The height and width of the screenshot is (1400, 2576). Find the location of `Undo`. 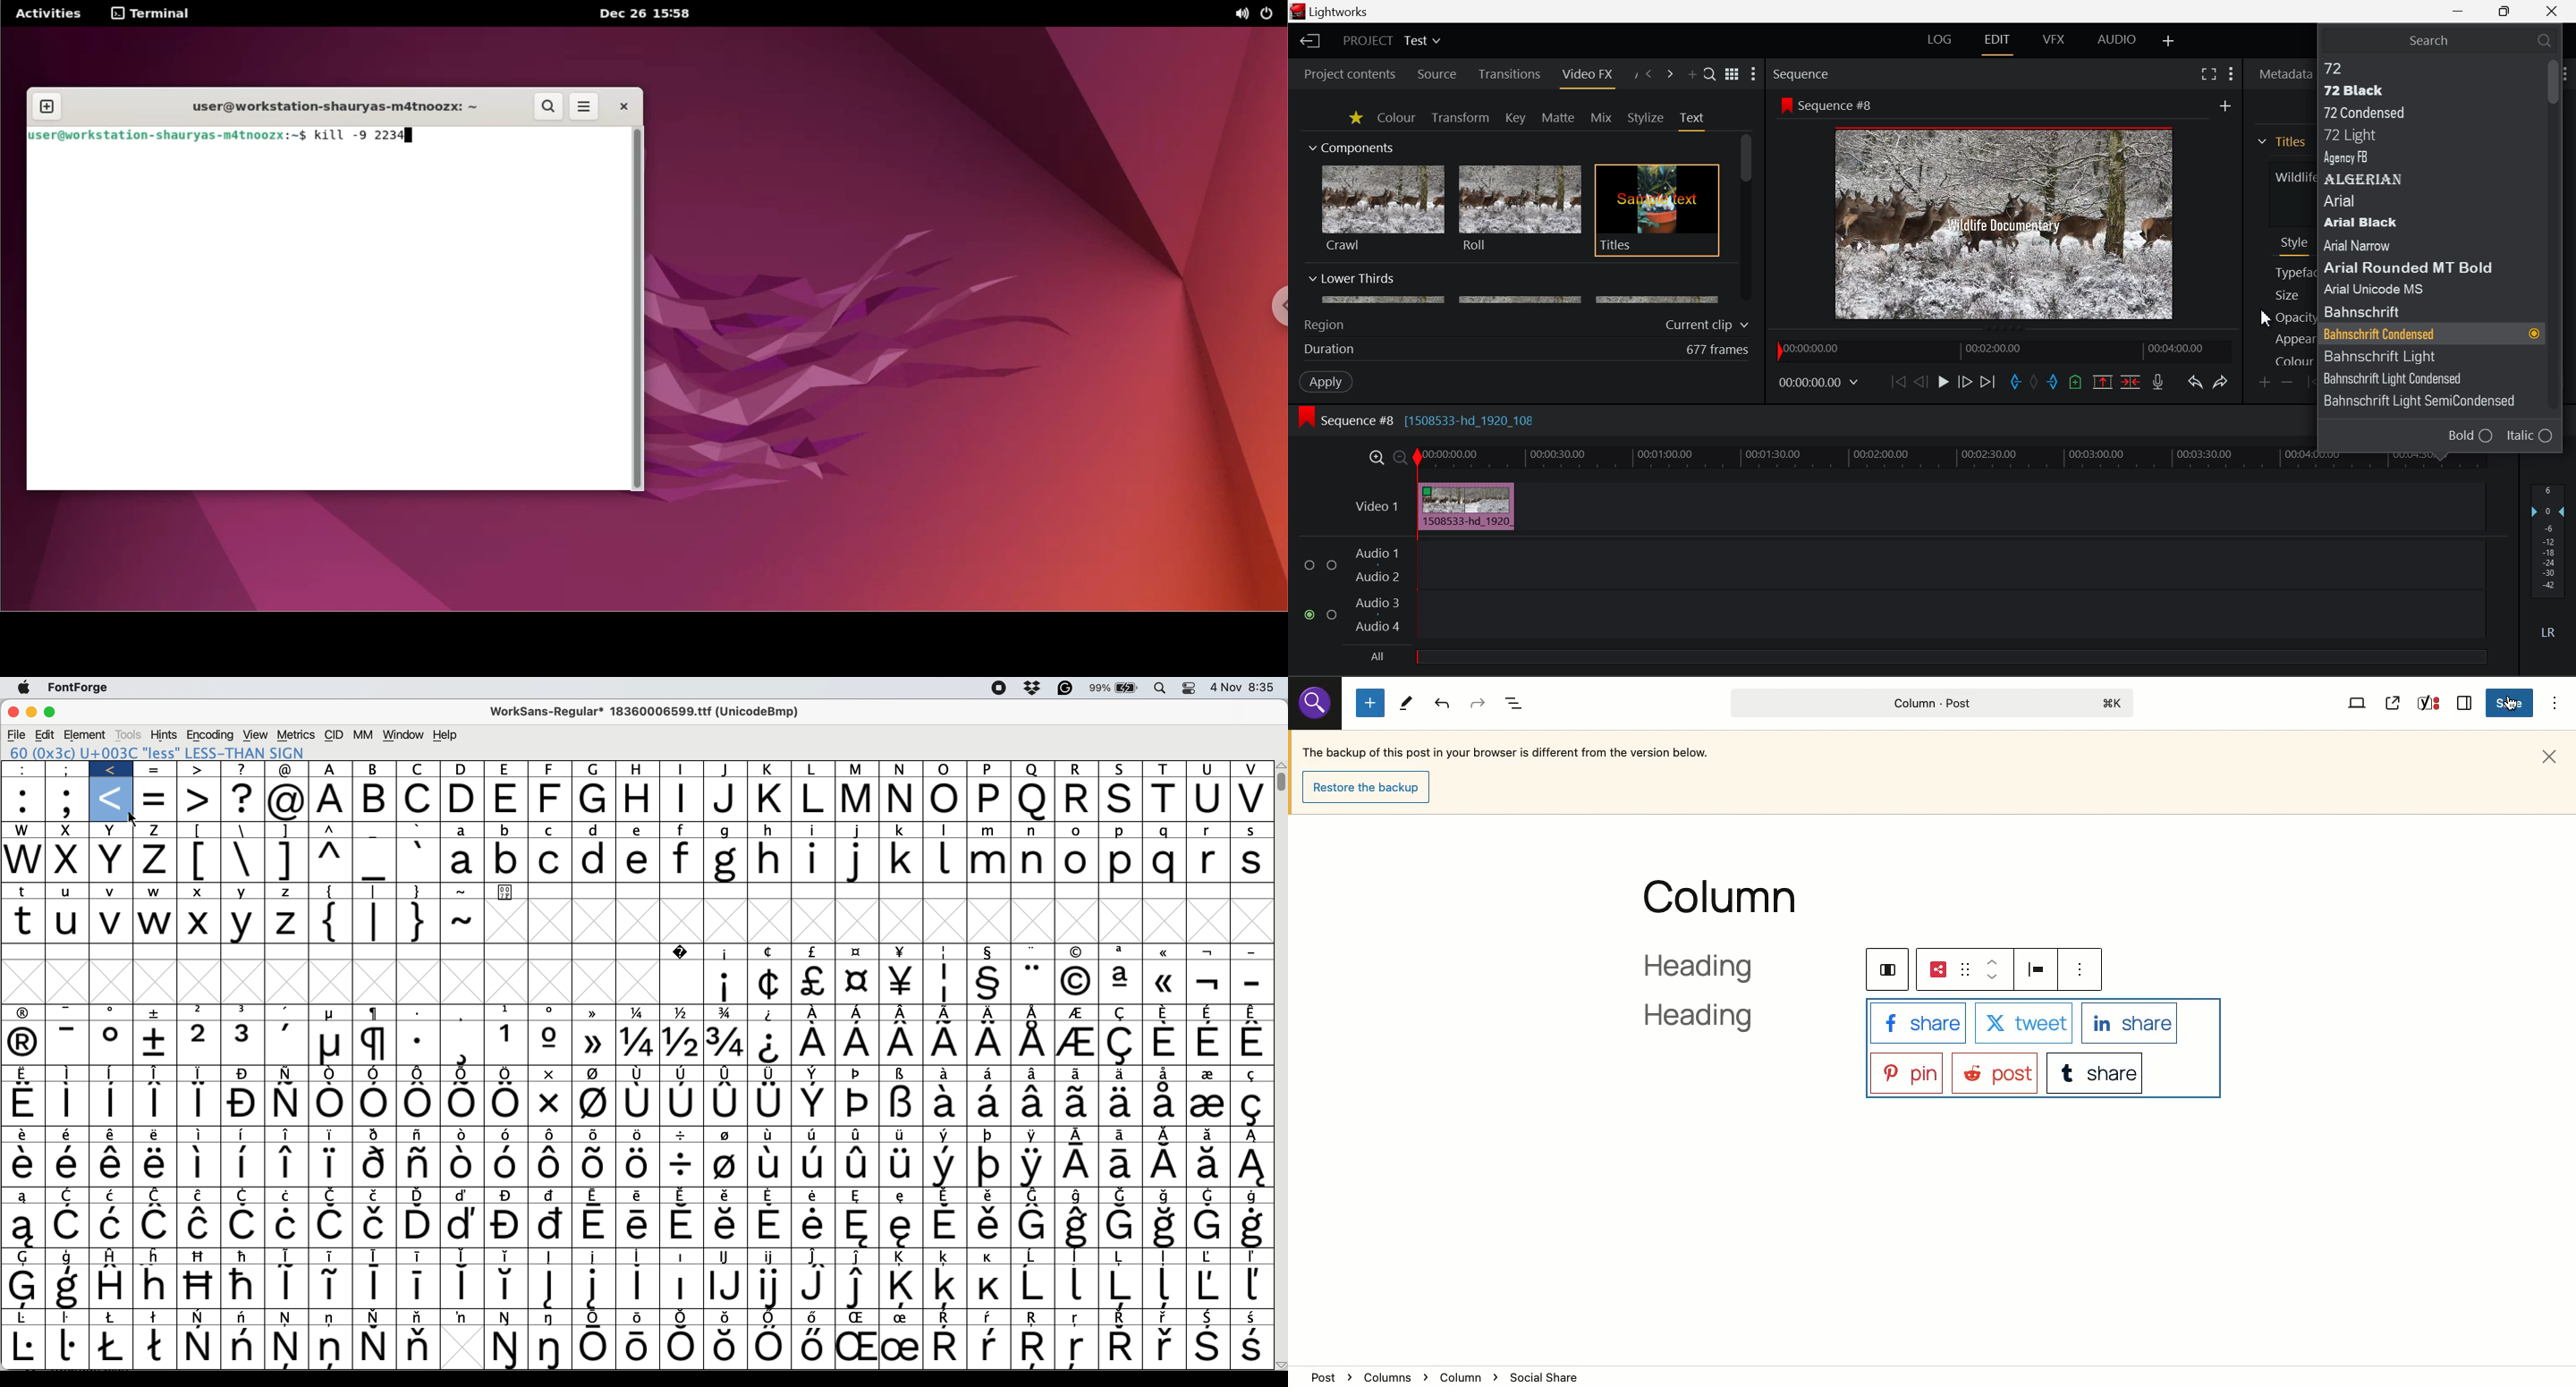

Undo is located at coordinates (1444, 704).